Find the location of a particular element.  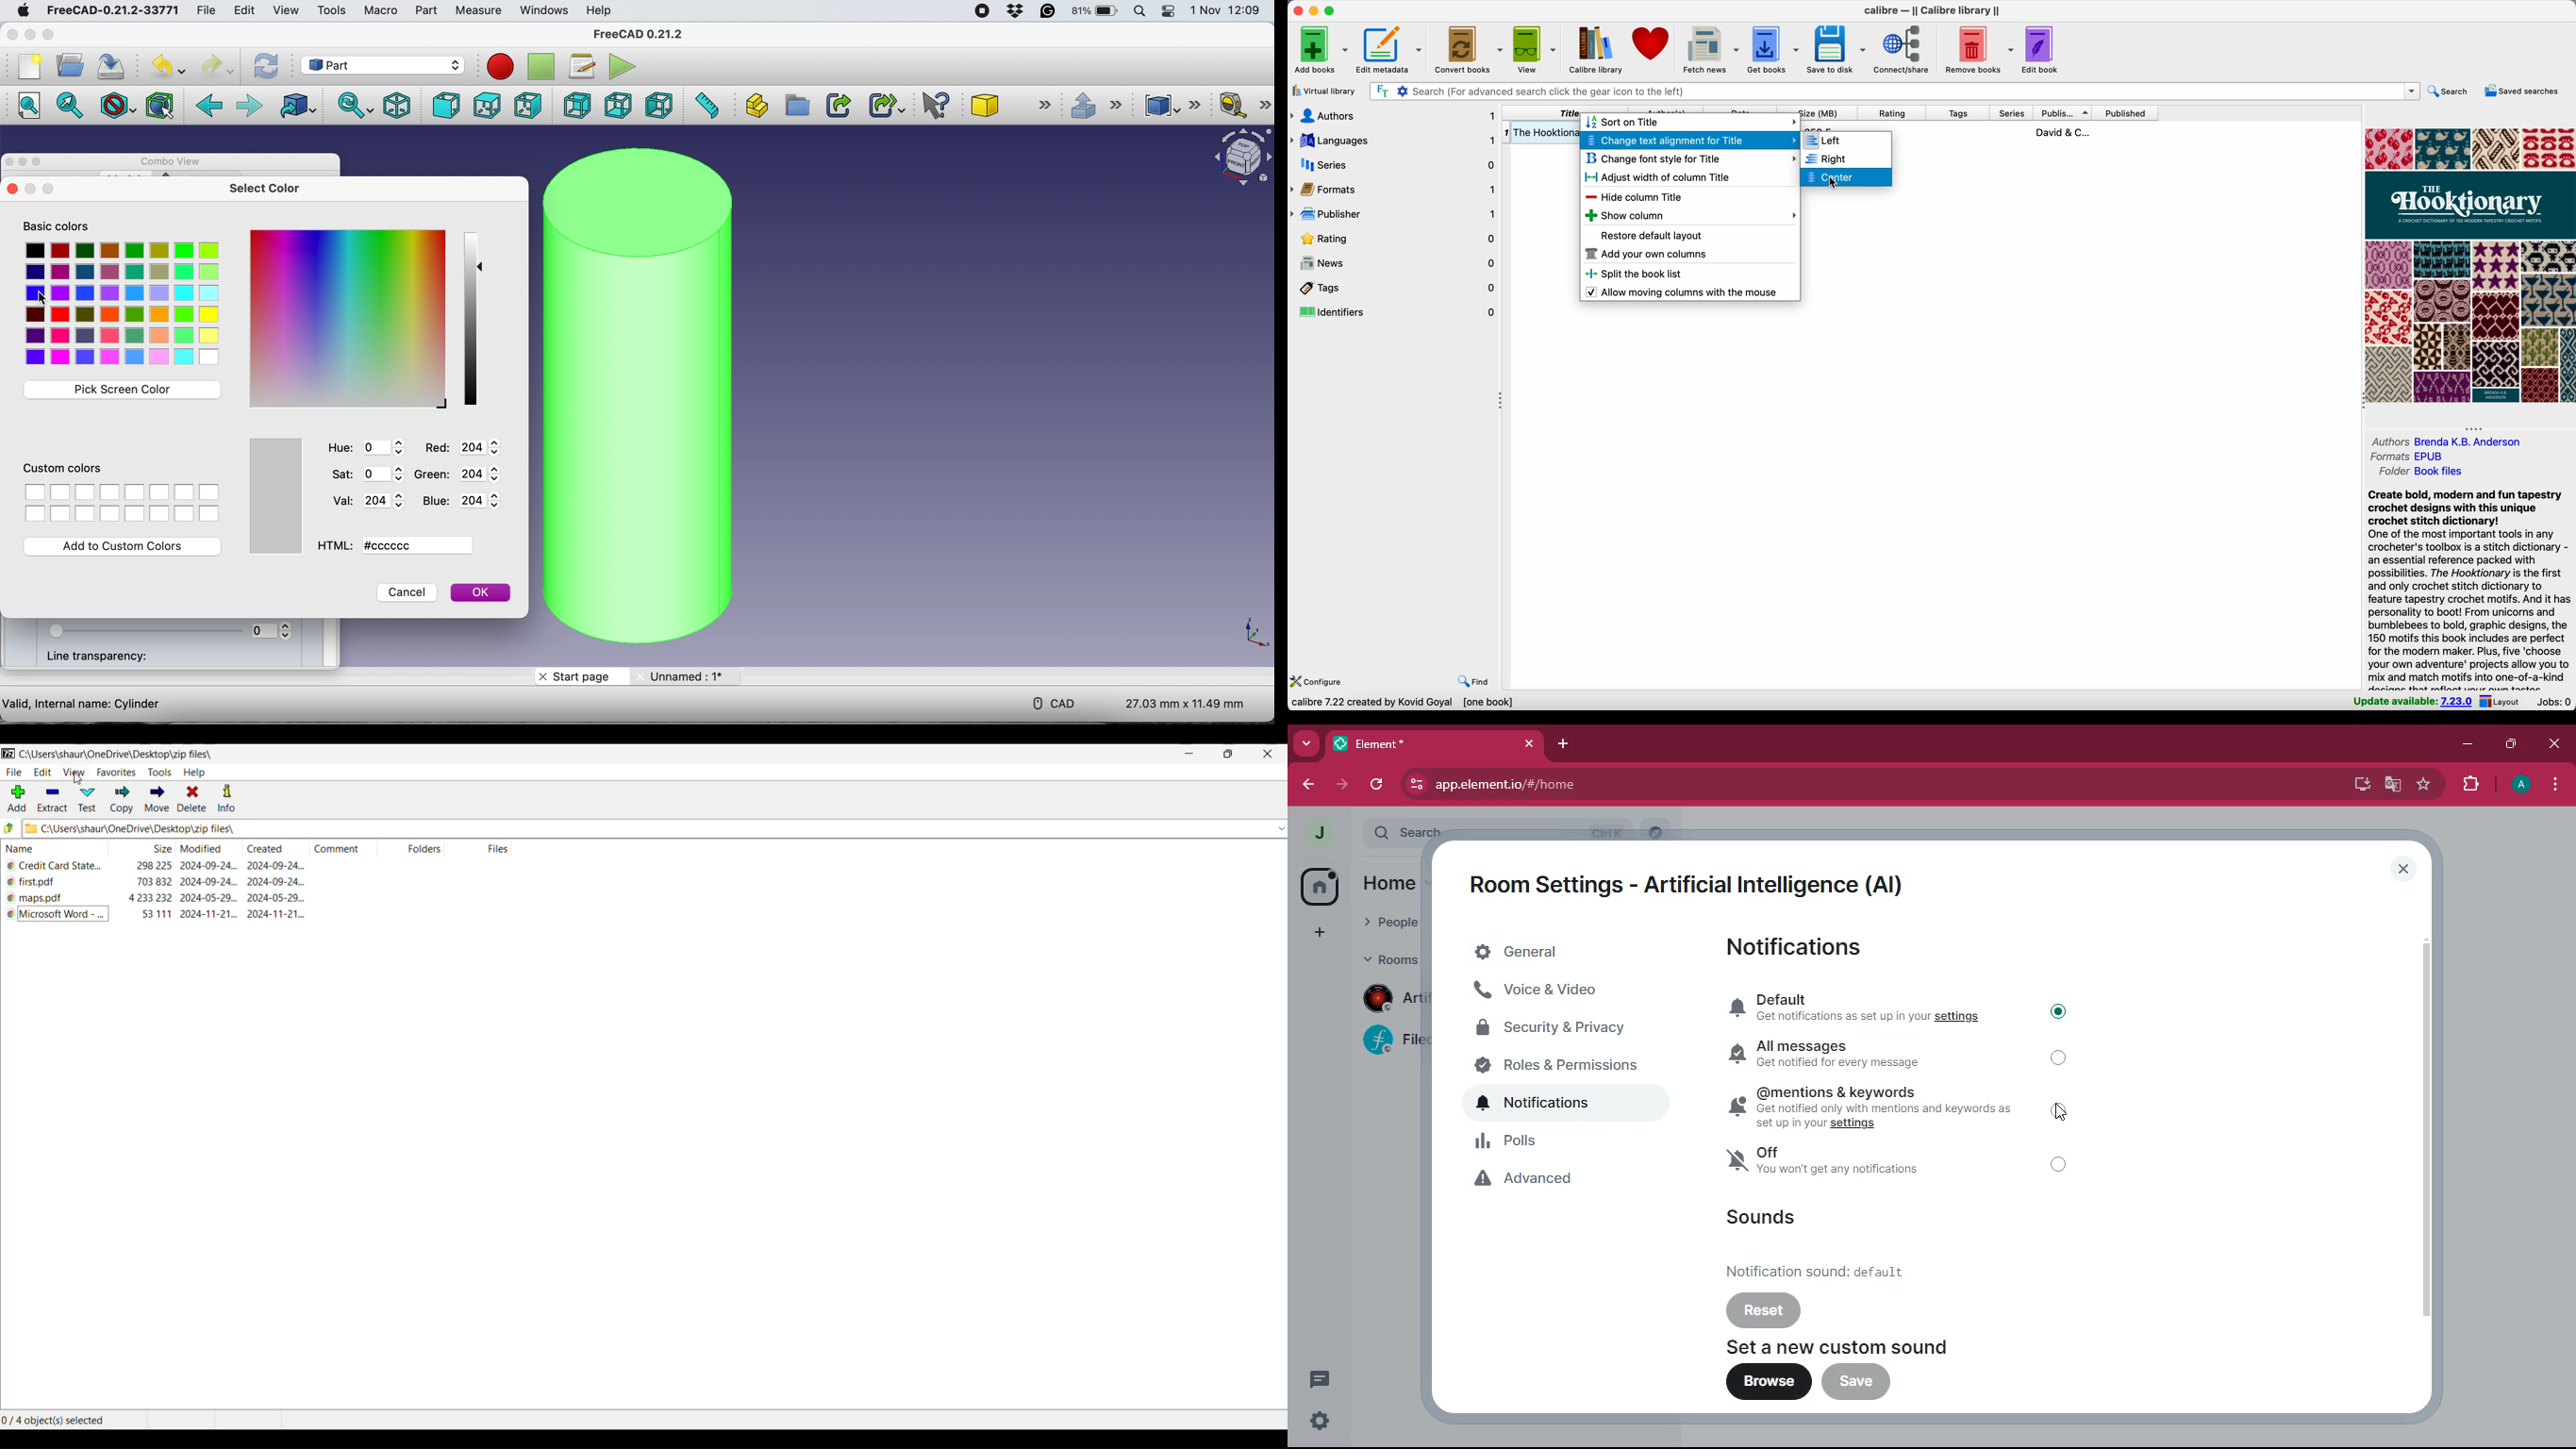

back is located at coordinates (1309, 787).